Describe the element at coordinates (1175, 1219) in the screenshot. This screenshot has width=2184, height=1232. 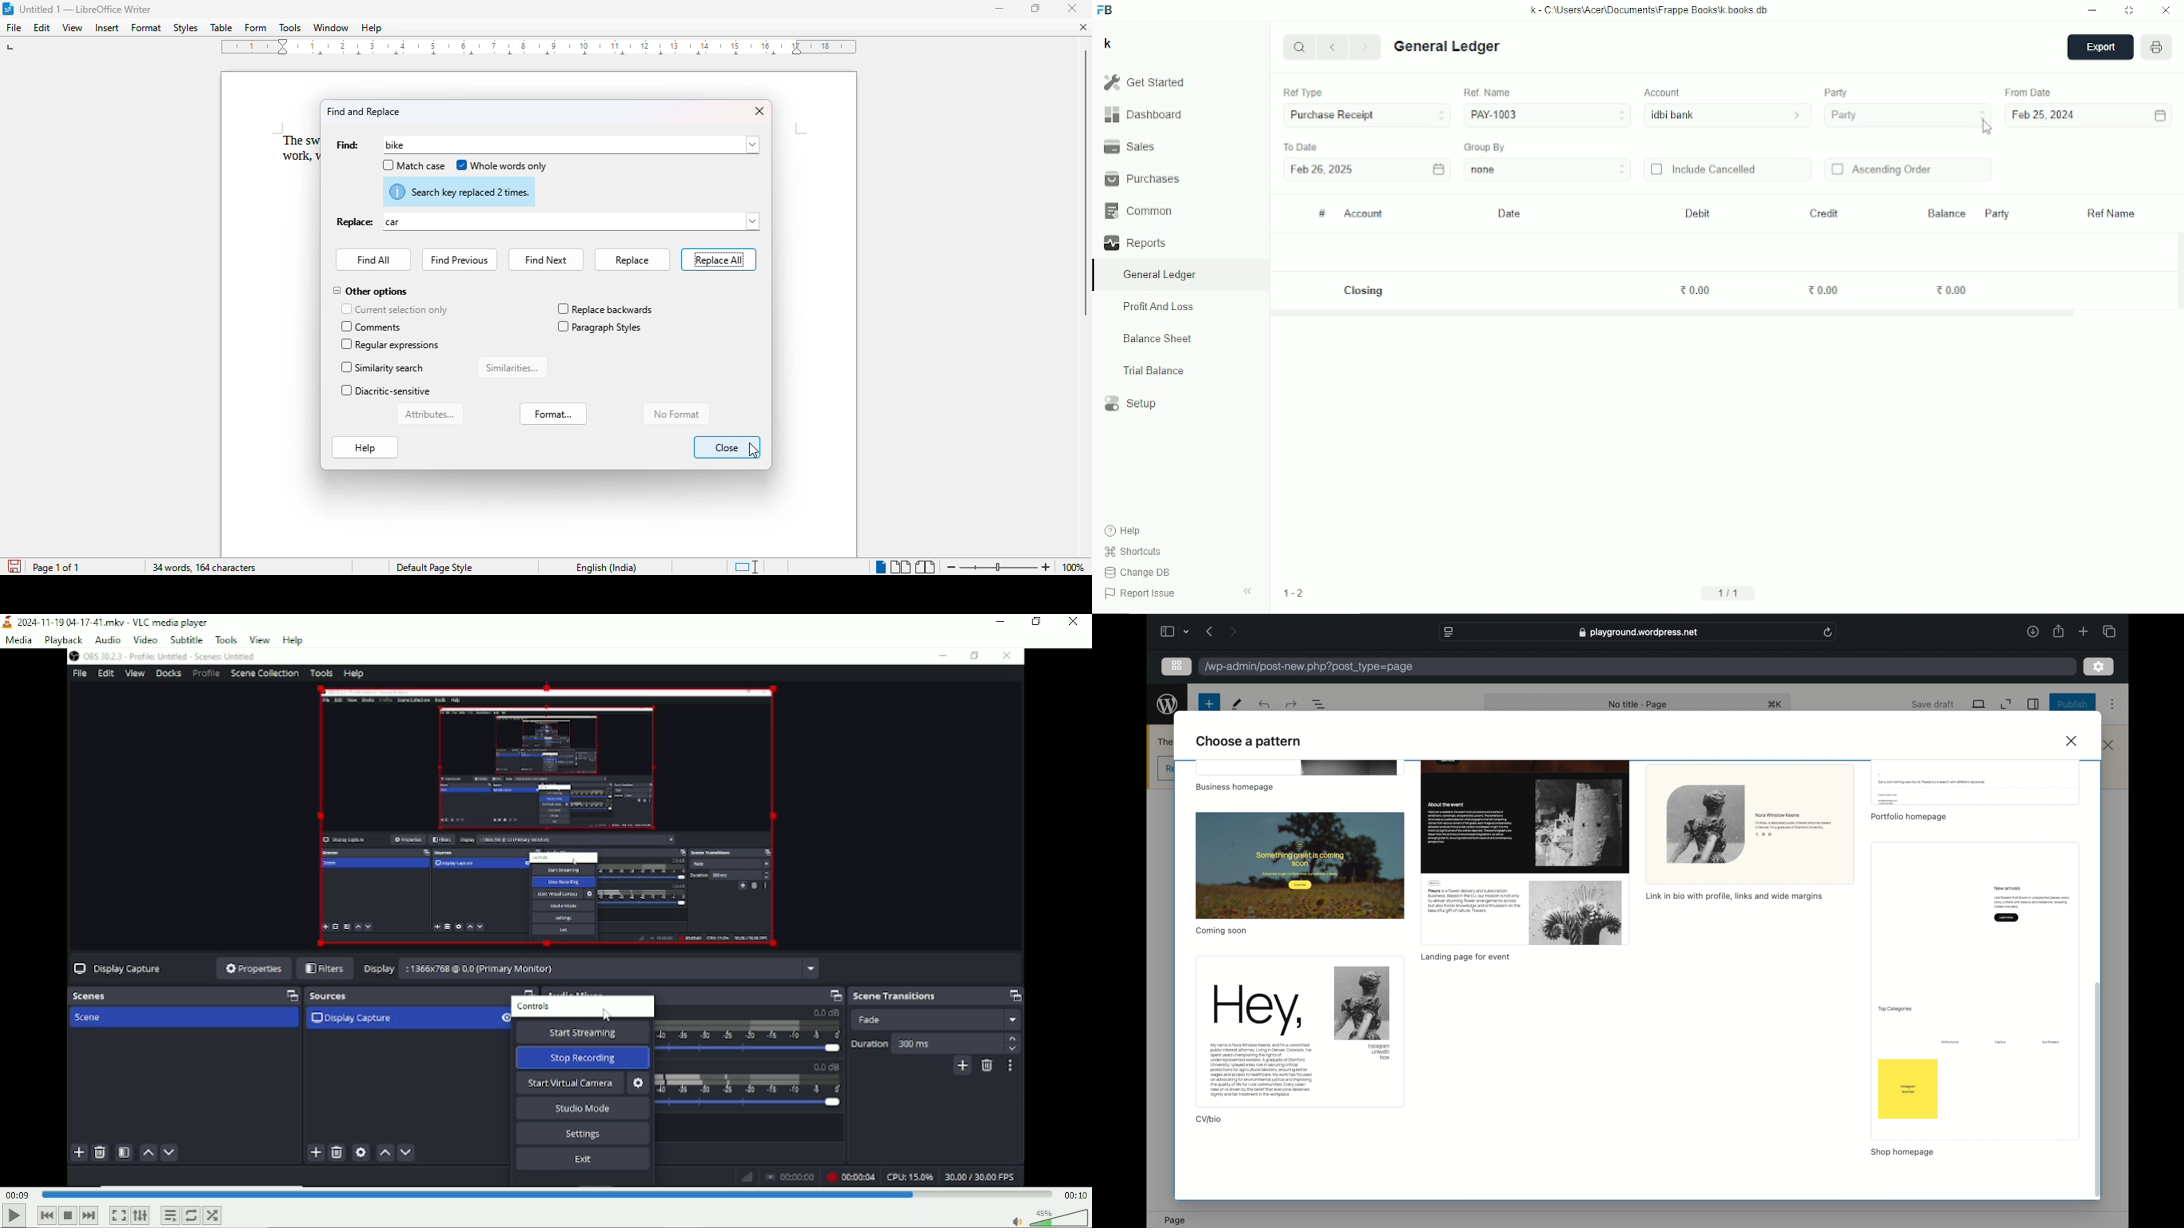
I see `page` at that location.